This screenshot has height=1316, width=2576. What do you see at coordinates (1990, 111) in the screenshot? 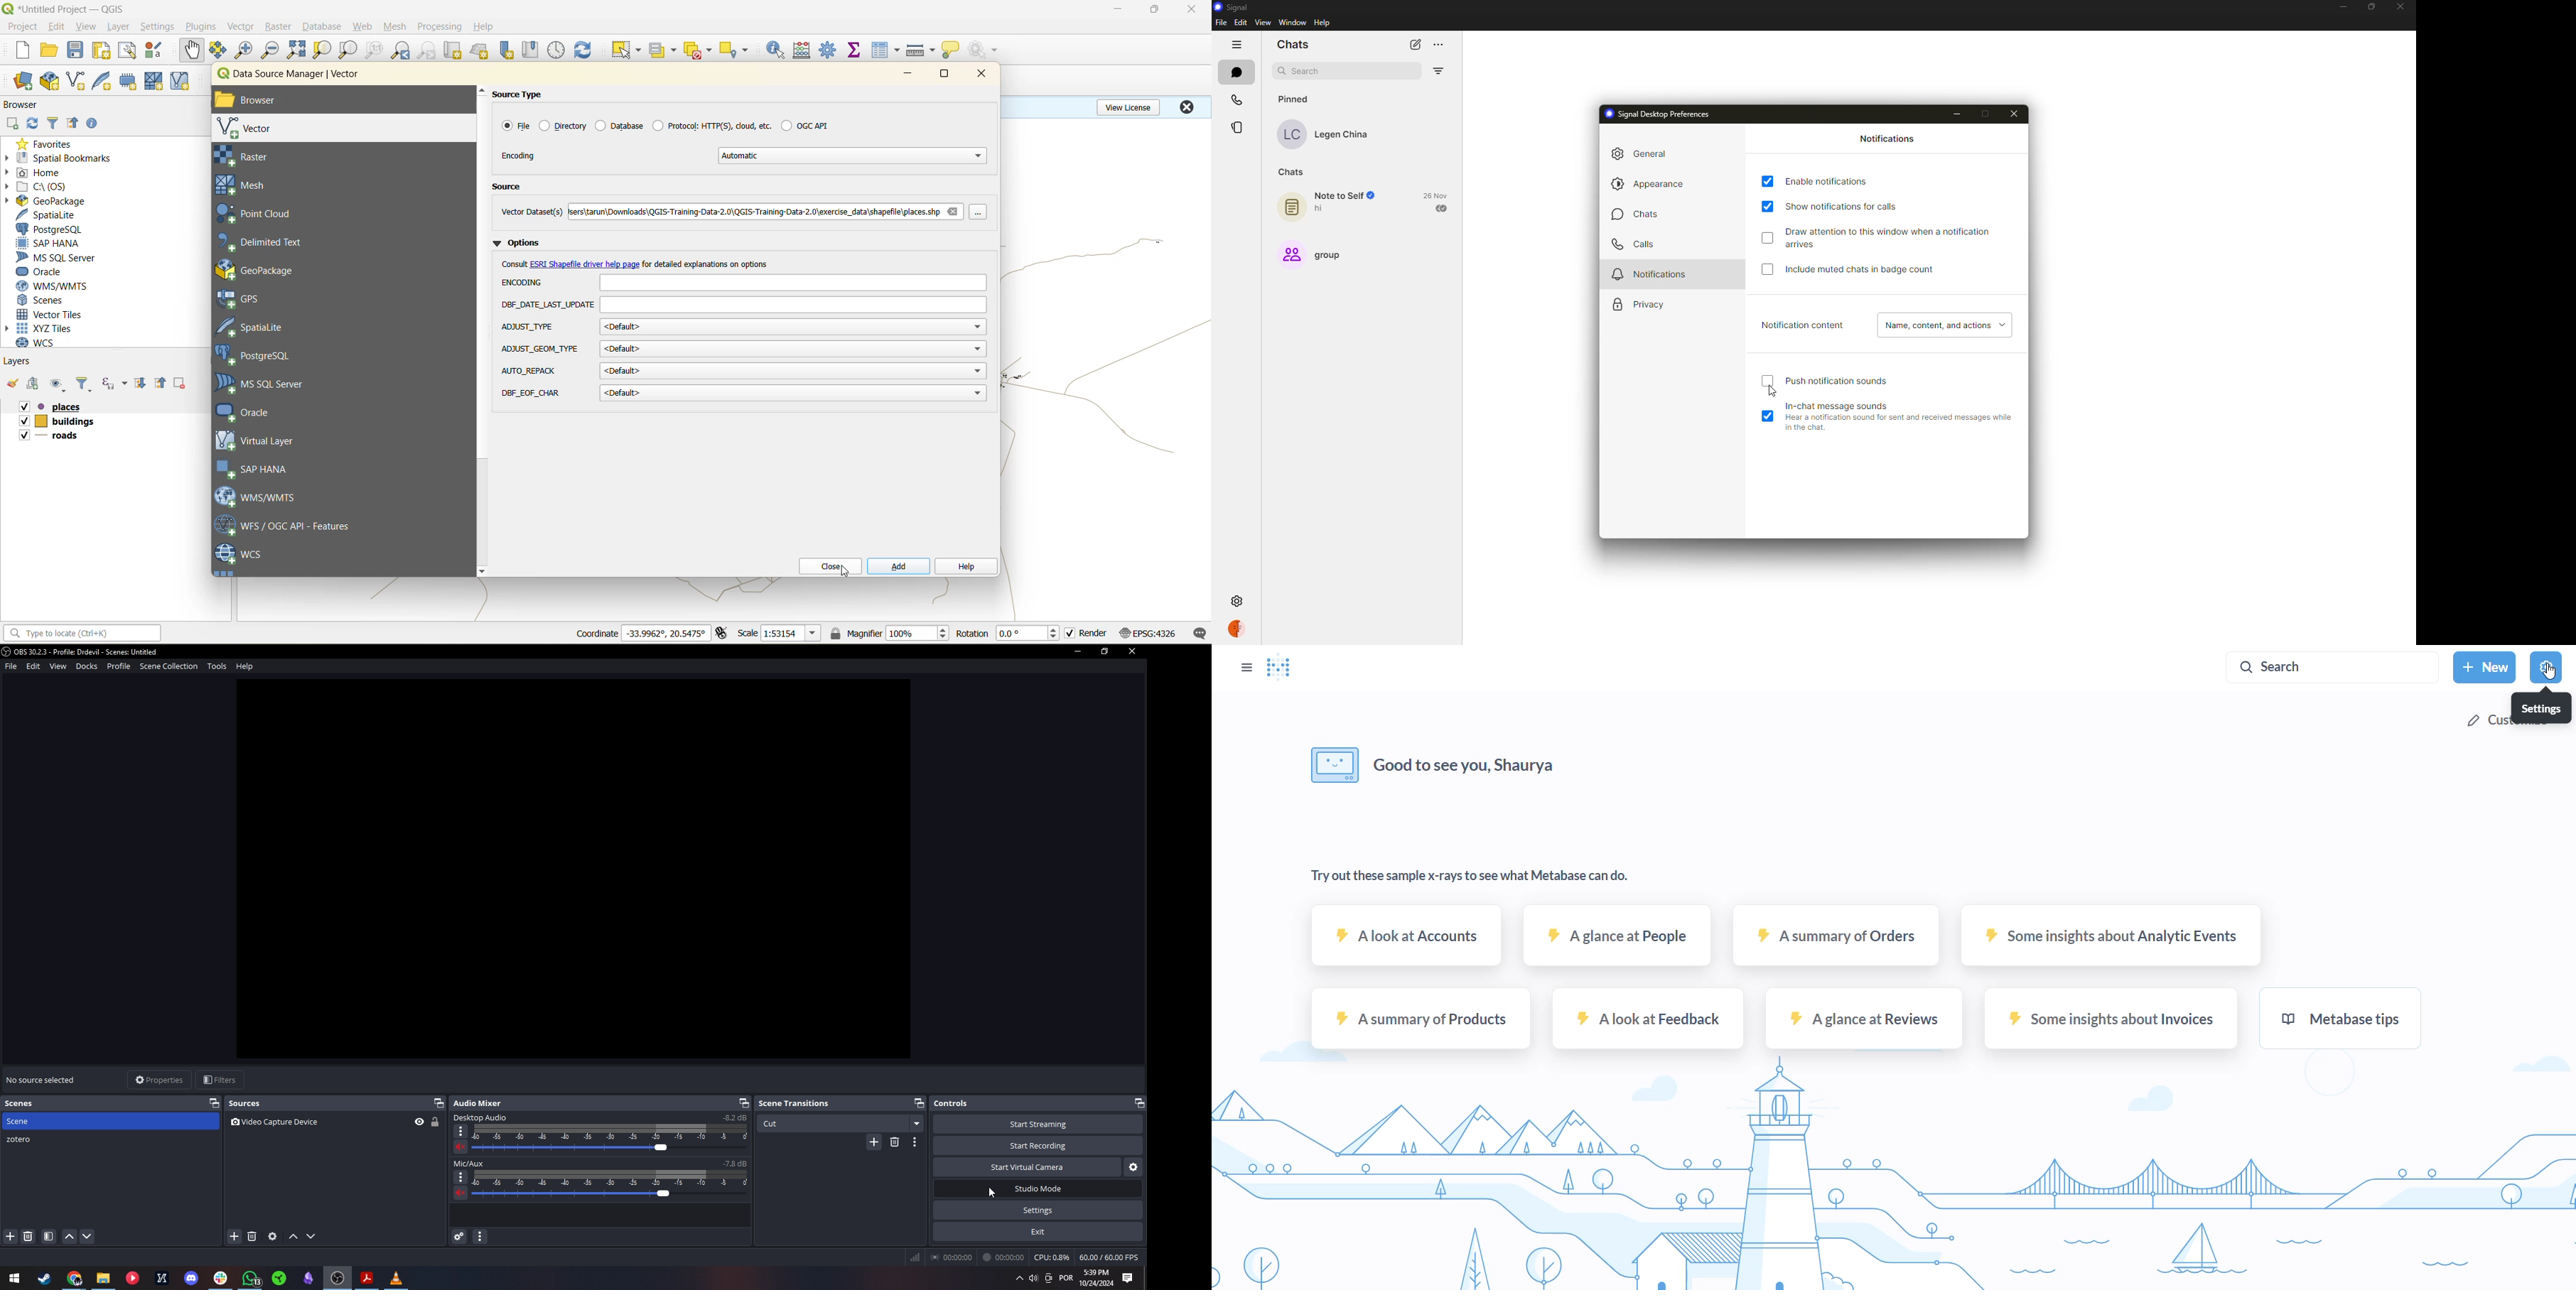
I see `maximize` at bounding box center [1990, 111].